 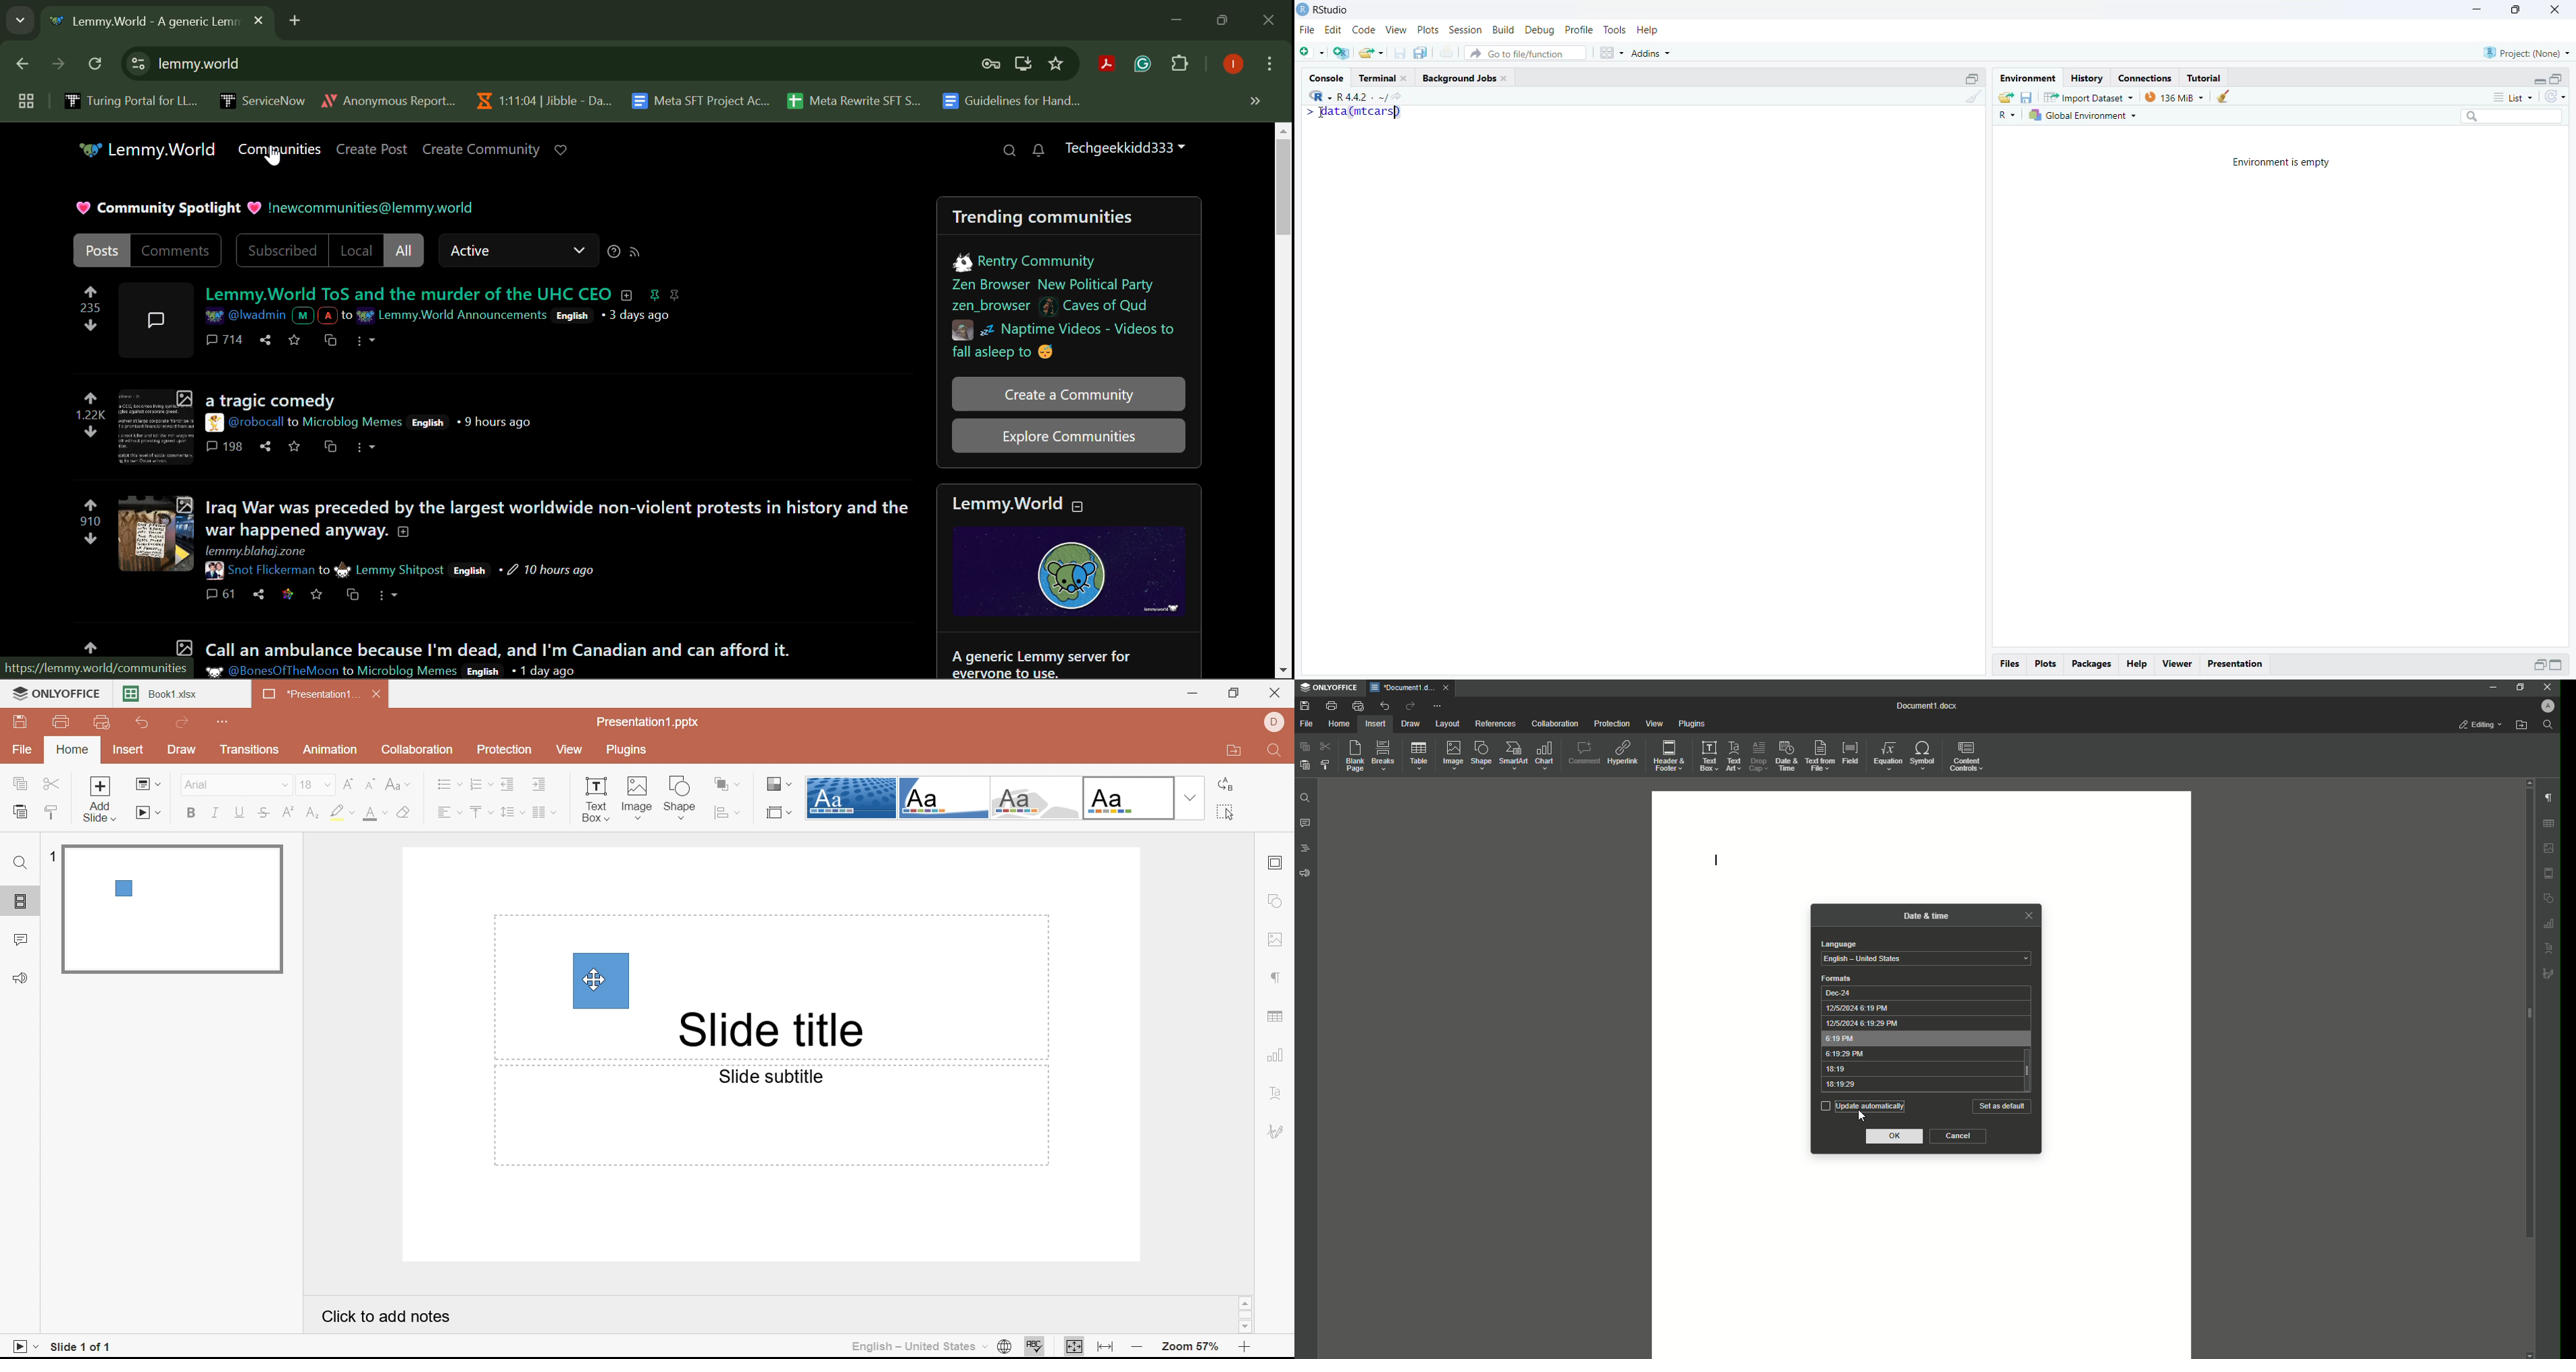 What do you see at coordinates (2518, 687) in the screenshot?
I see `Restore` at bounding box center [2518, 687].